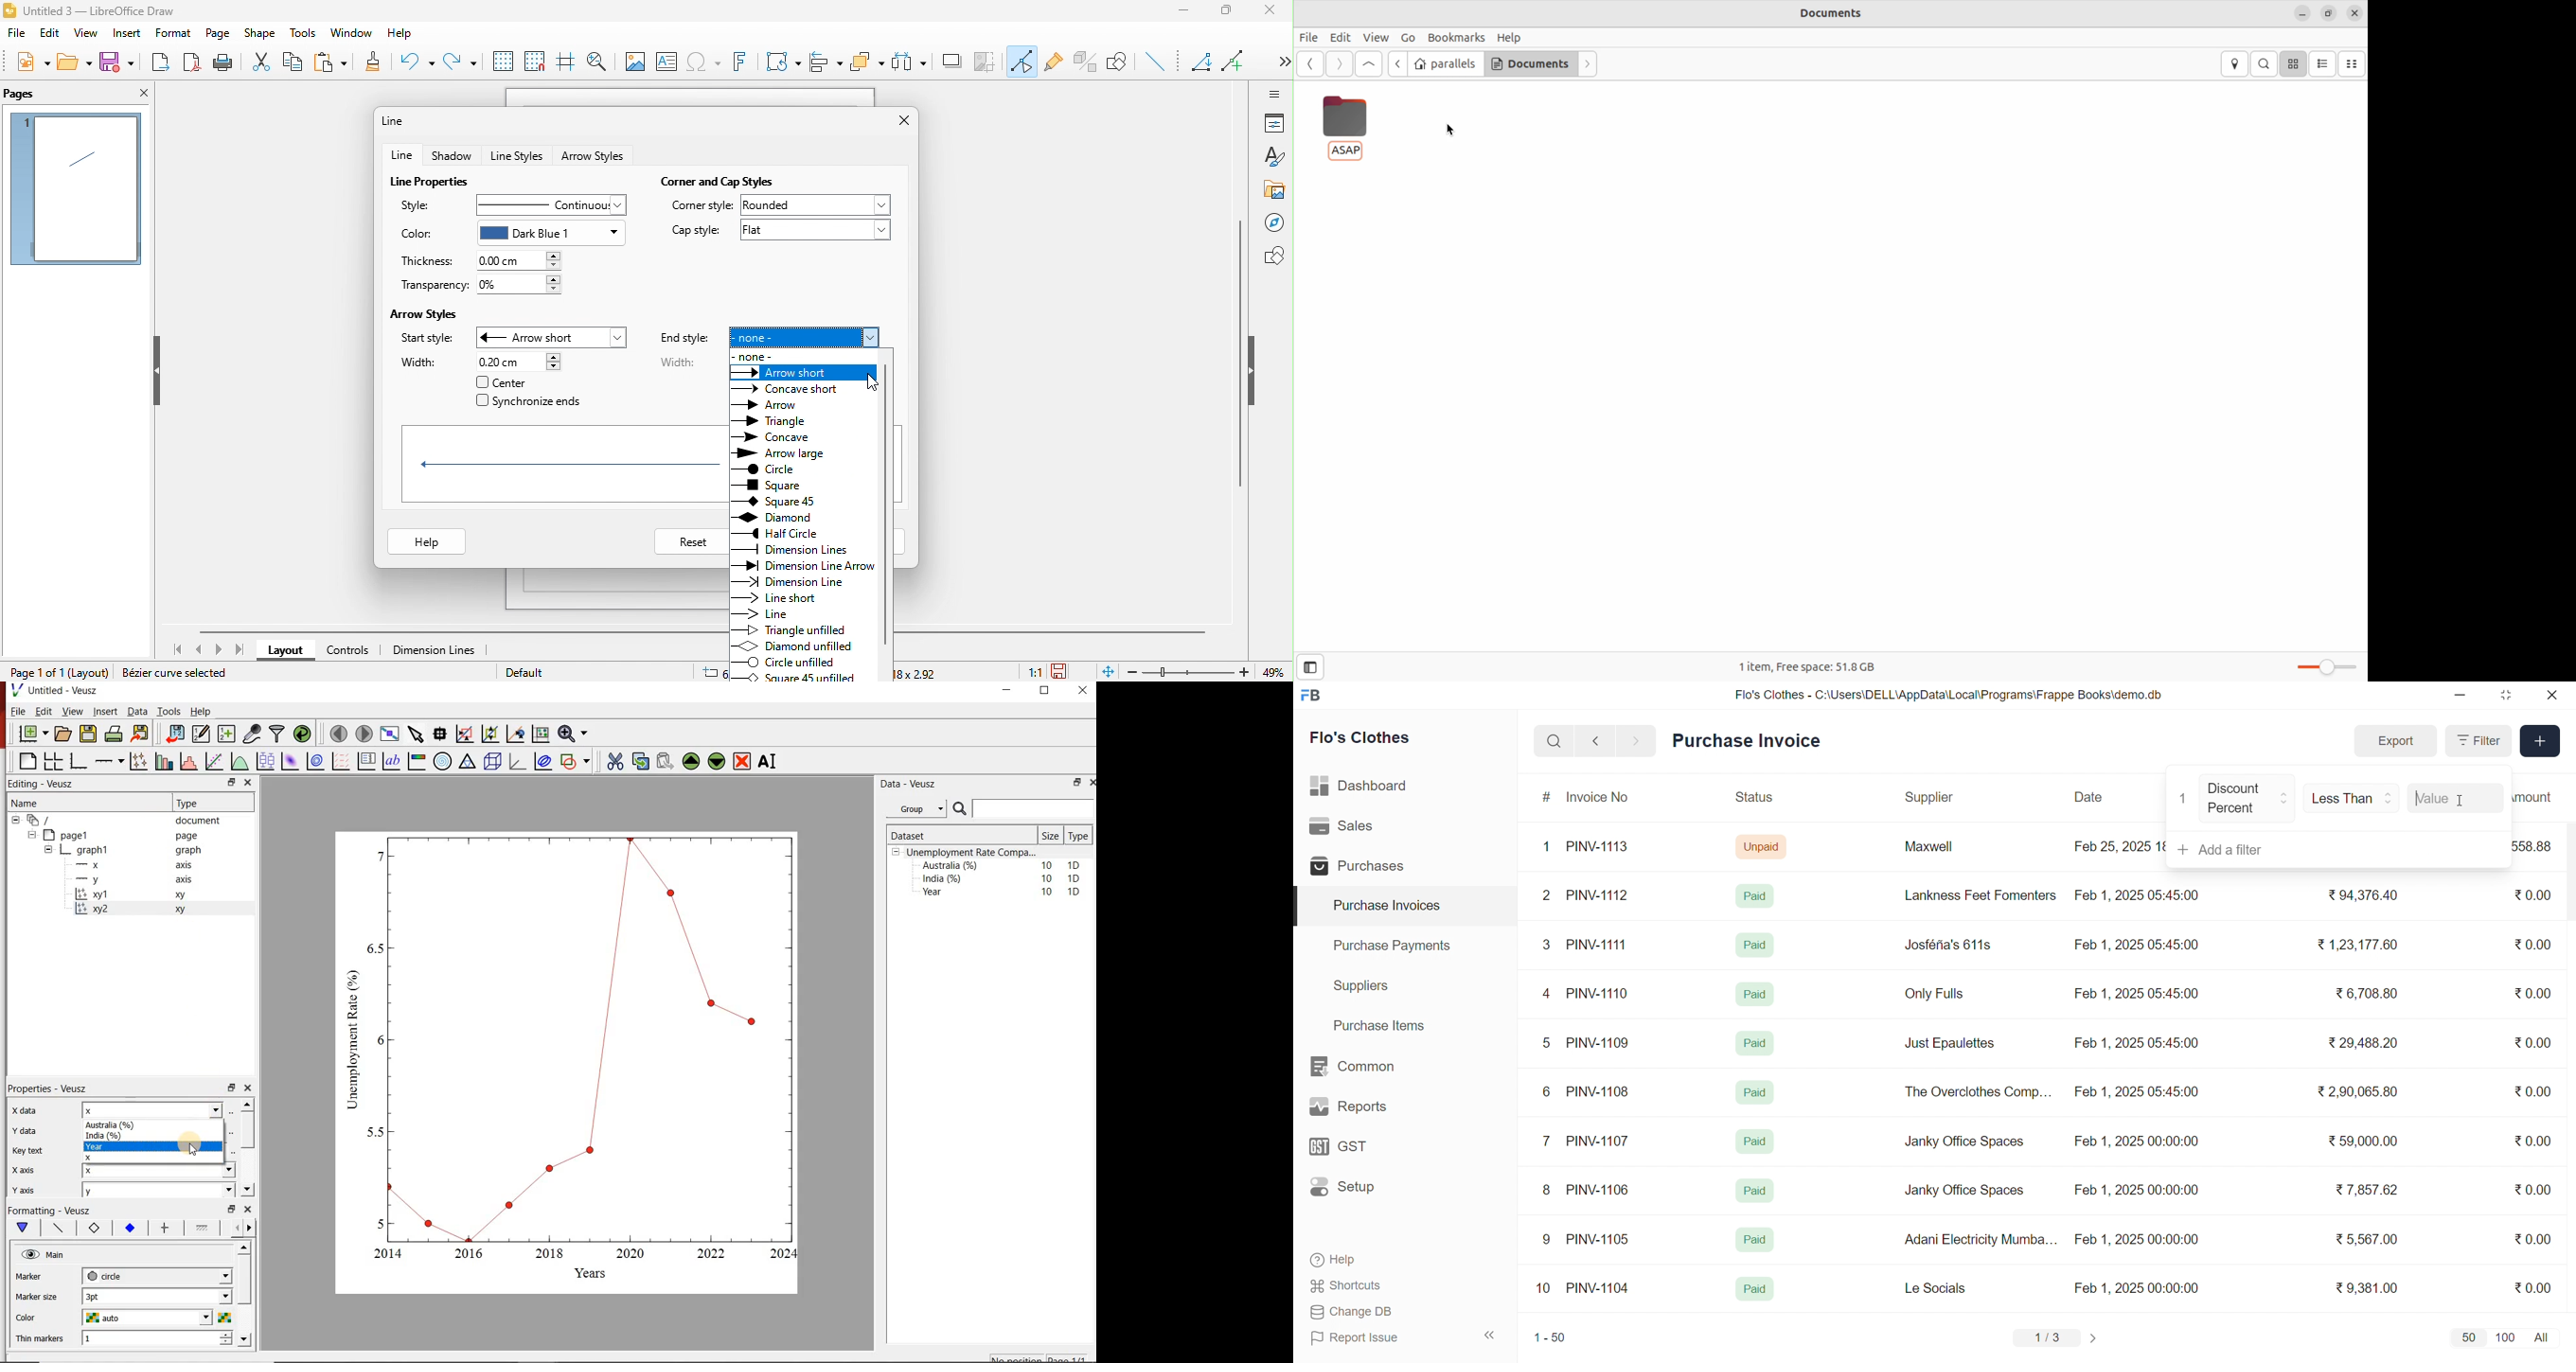 This screenshot has width=2576, height=1372. Describe the element at coordinates (521, 284) in the screenshot. I see `0%` at that location.